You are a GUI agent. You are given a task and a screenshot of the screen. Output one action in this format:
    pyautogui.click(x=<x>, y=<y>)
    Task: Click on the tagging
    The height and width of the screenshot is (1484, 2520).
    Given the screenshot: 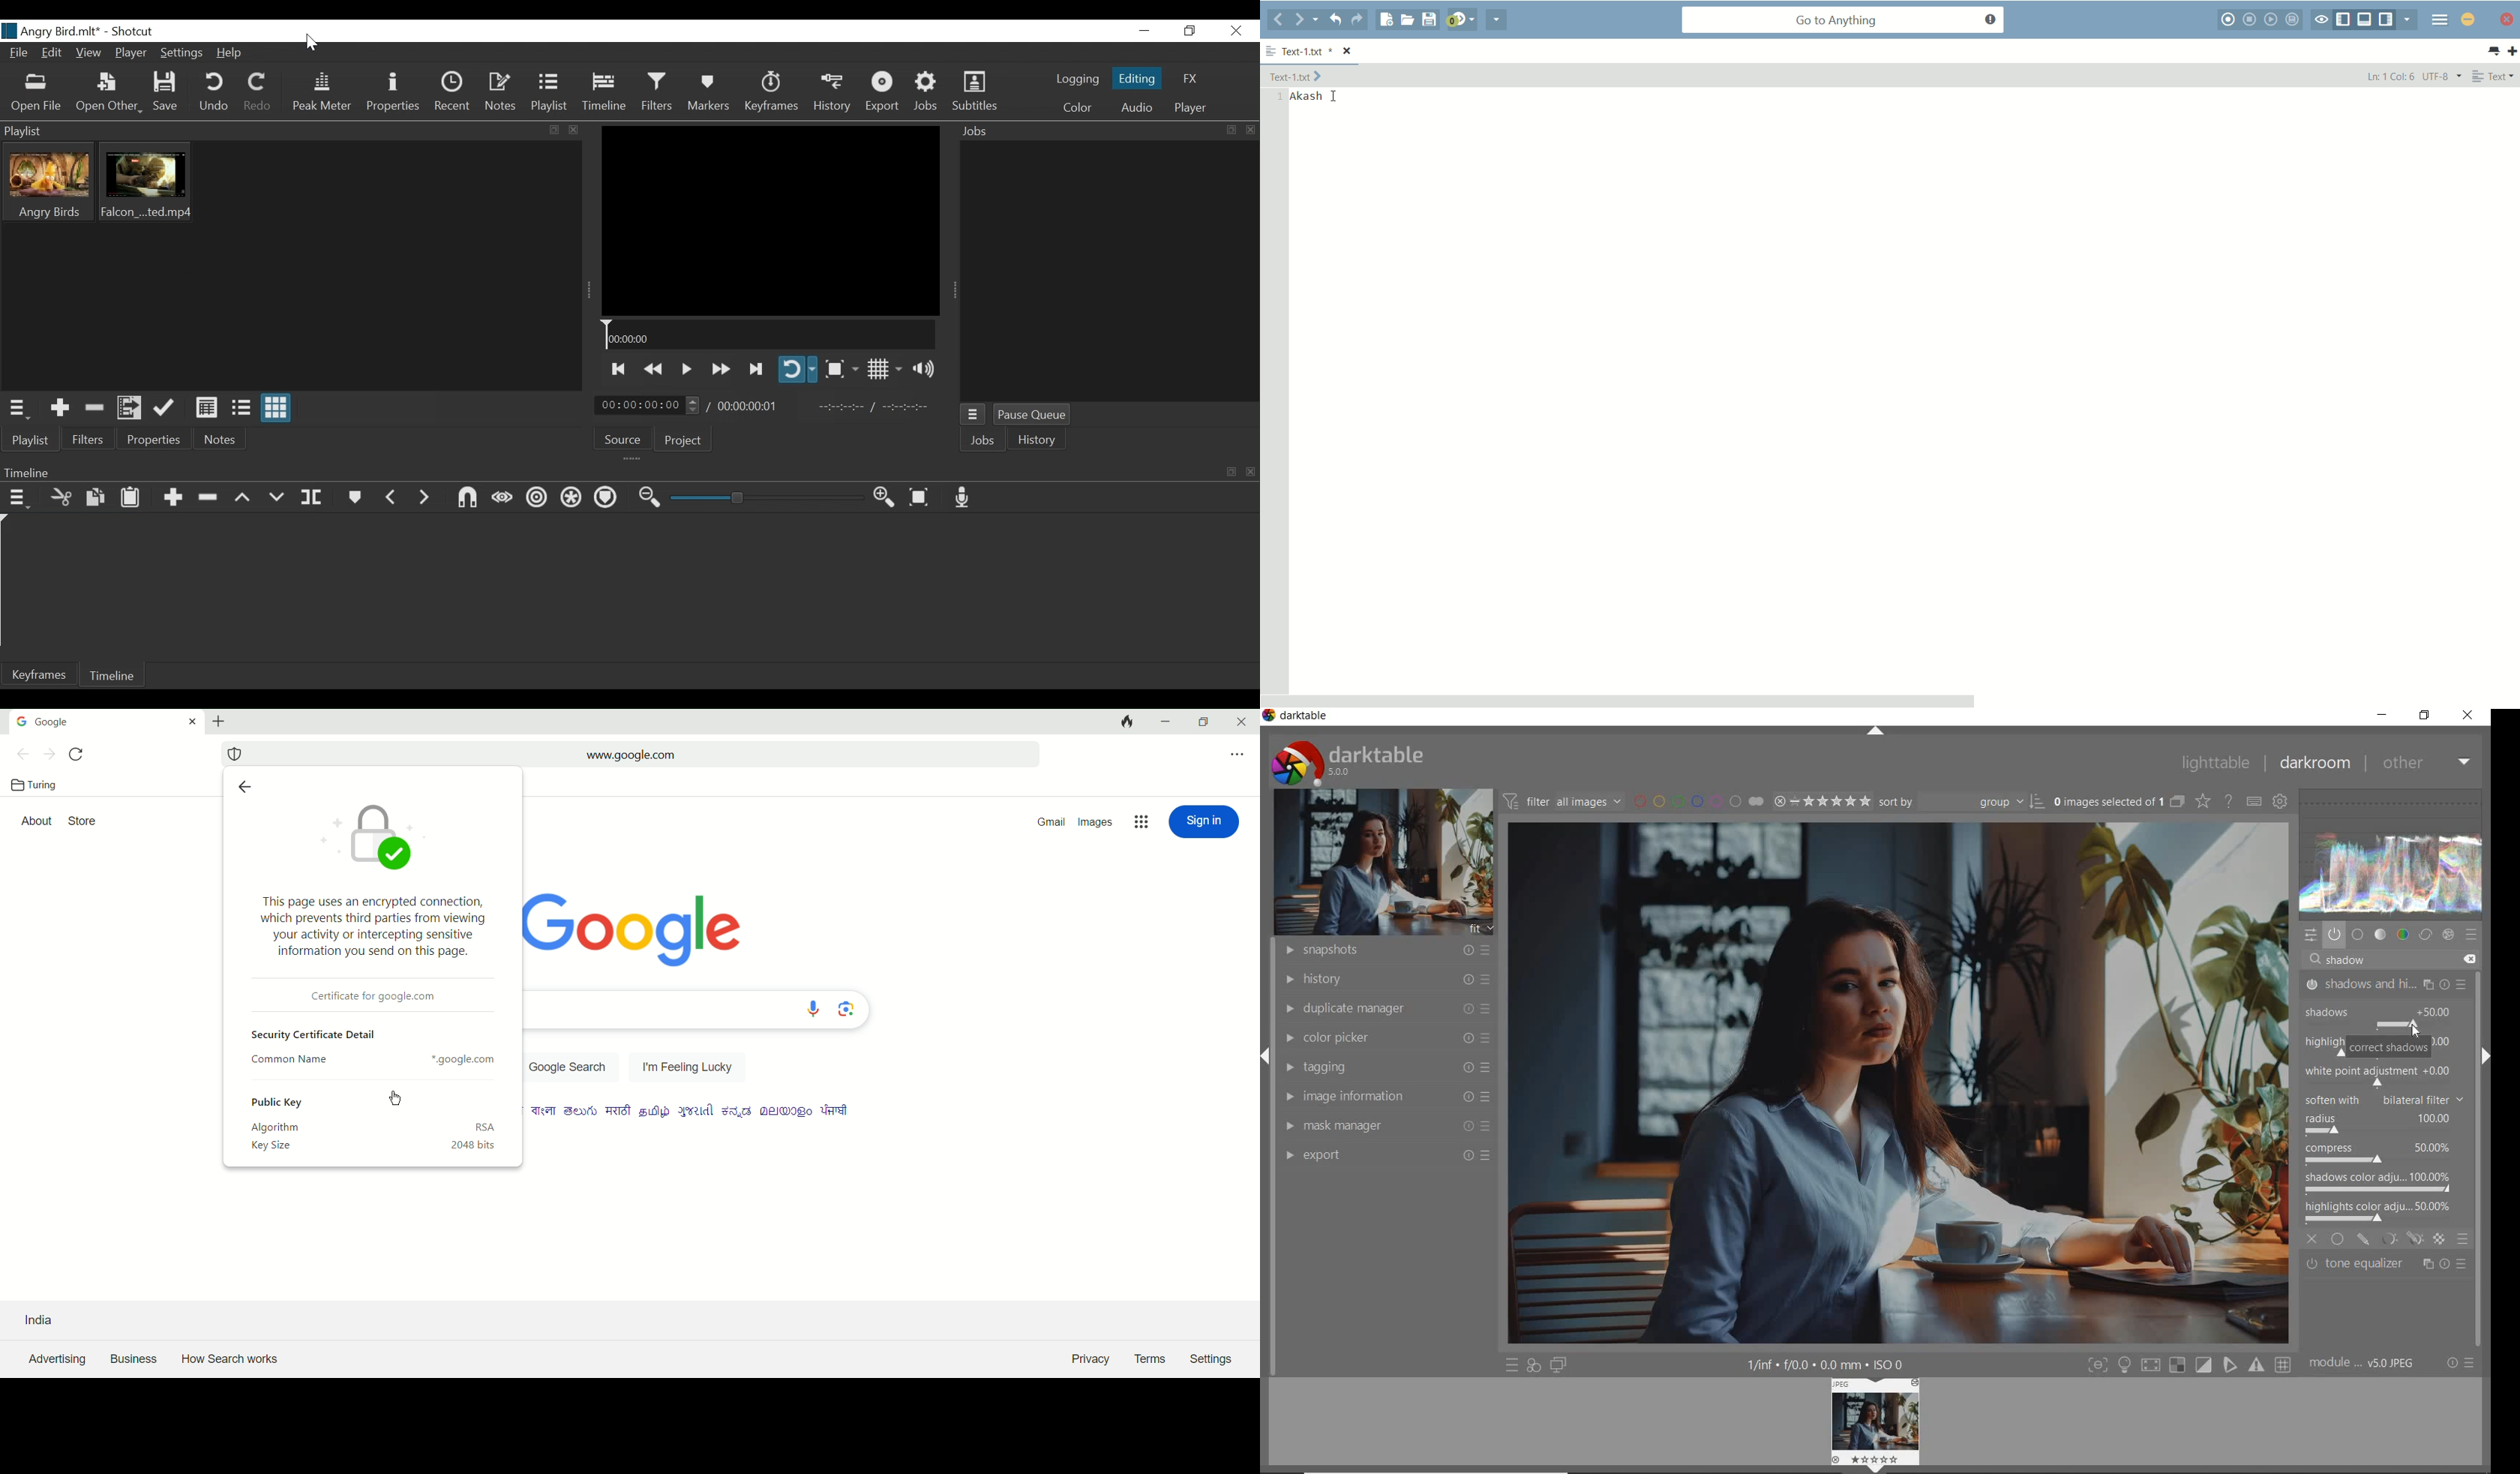 What is the action you would take?
    pyautogui.click(x=1385, y=1067)
    